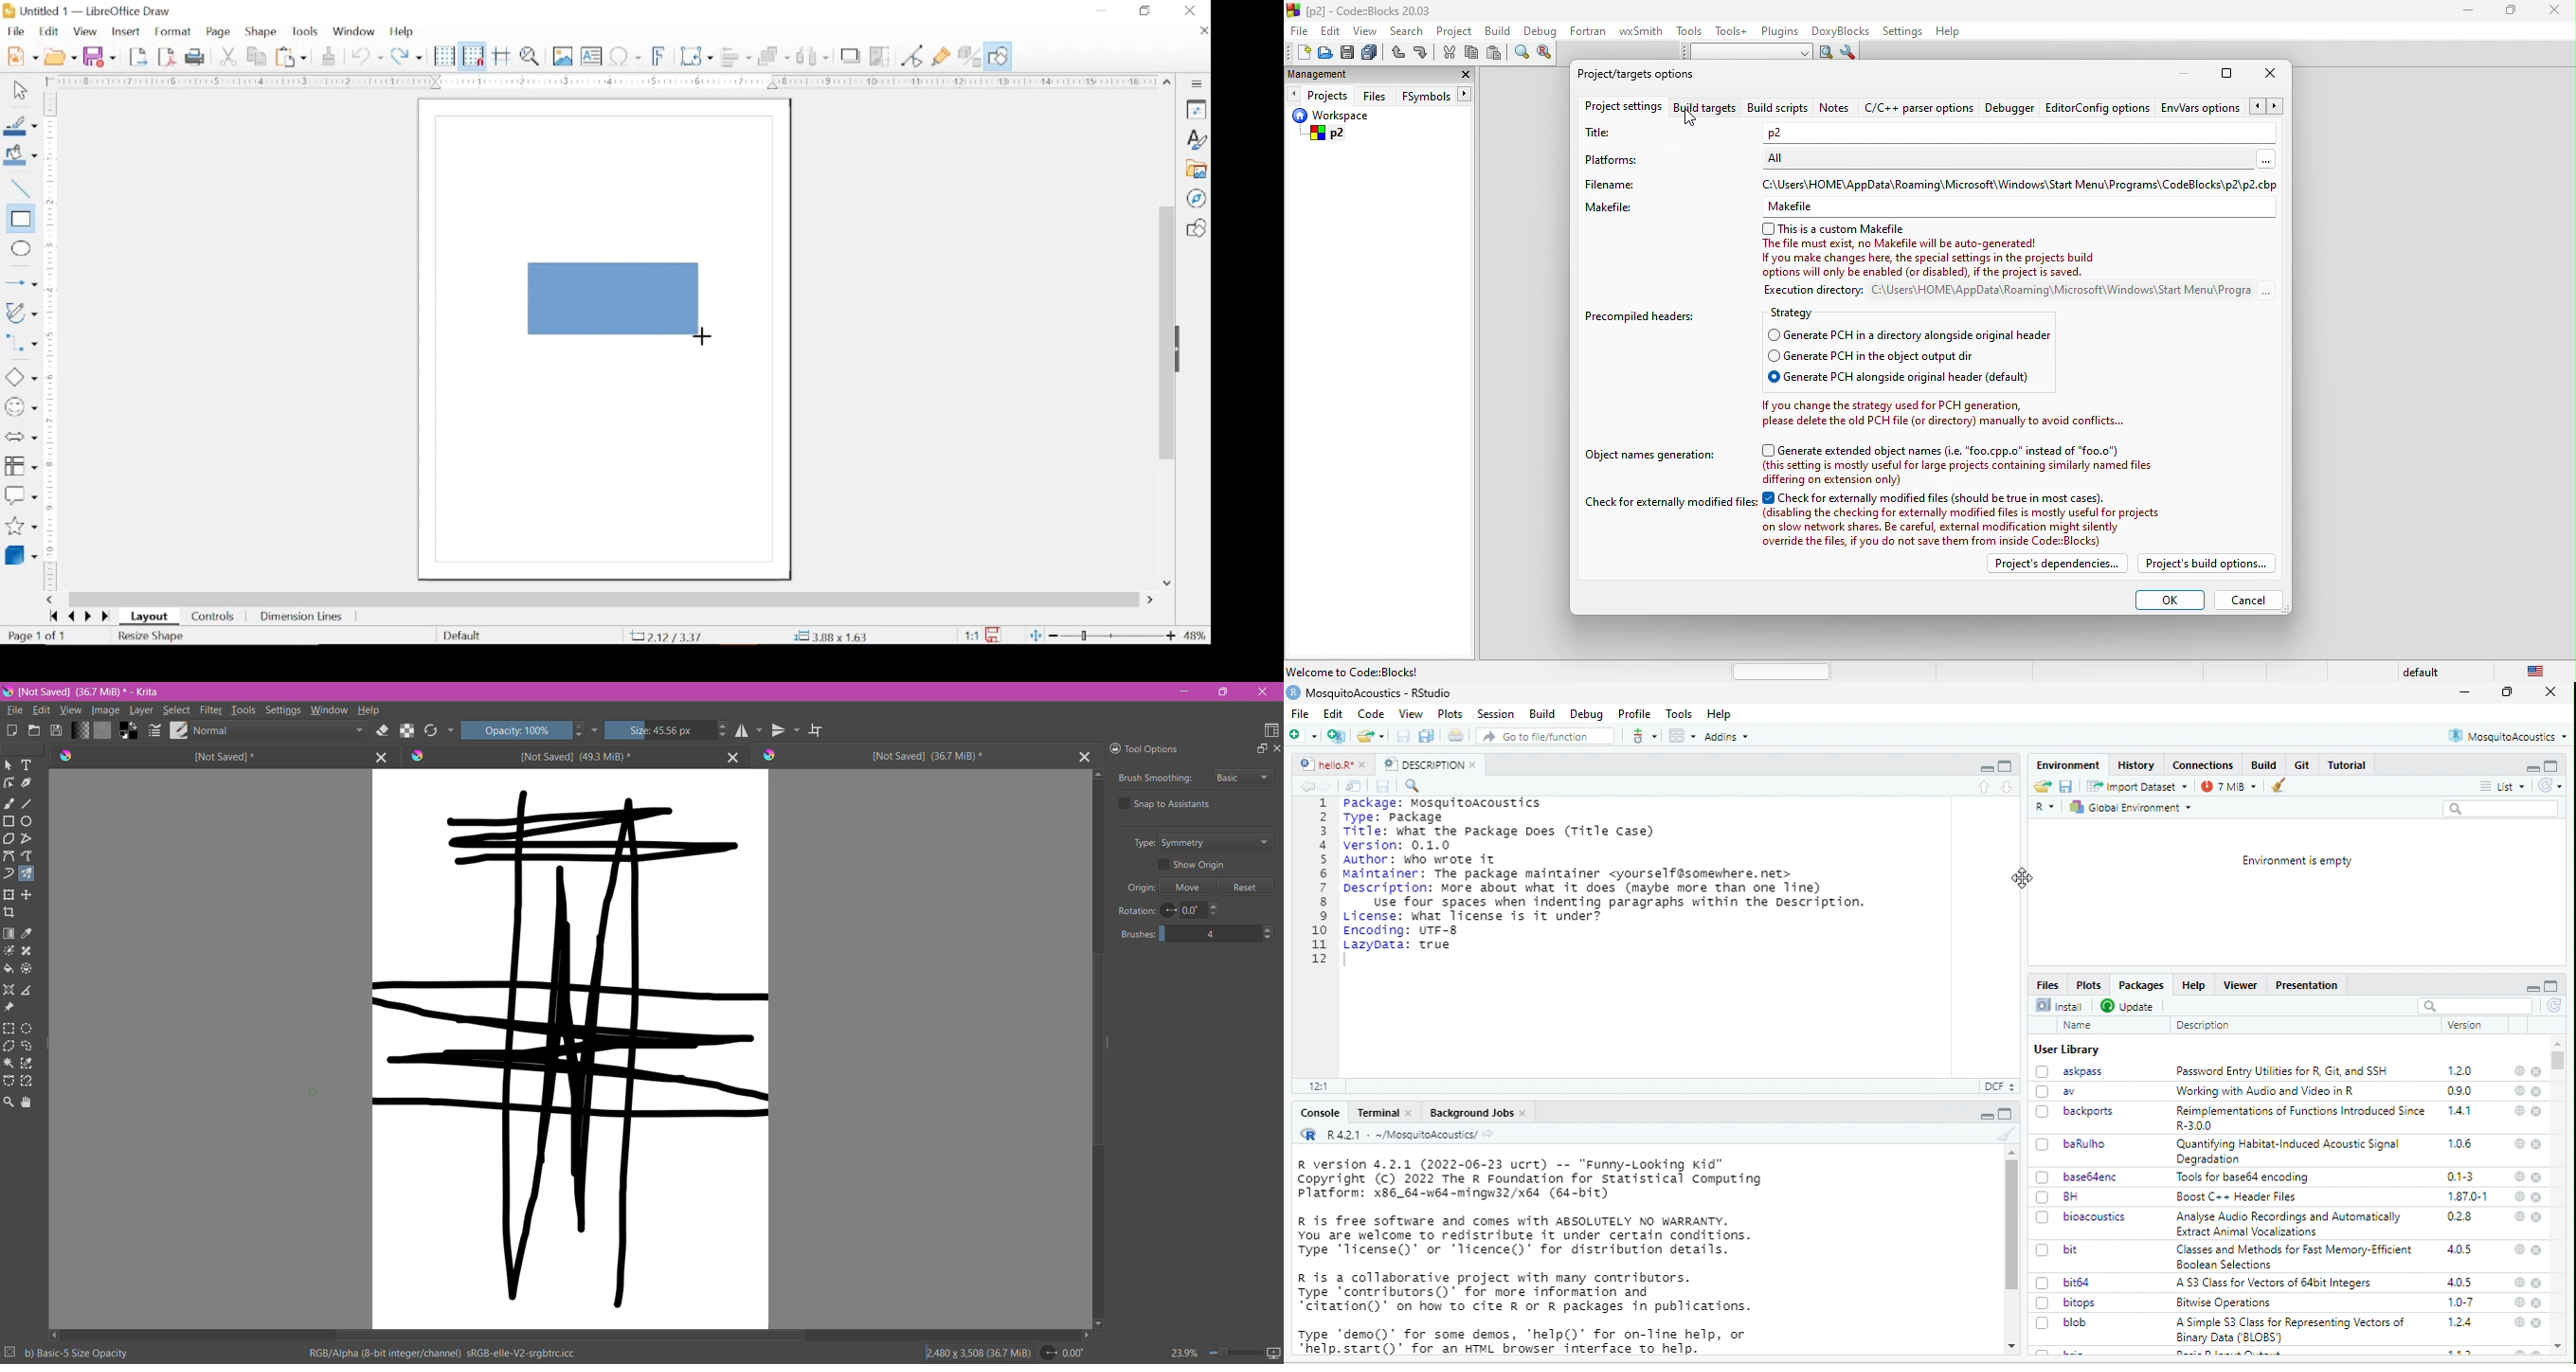 Image resolution: width=2576 pixels, height=1372 pixels. What do you see at coordinates (1321, 1114) in the screenshot?
I see `Console` at bounding box center [1321, 1114].